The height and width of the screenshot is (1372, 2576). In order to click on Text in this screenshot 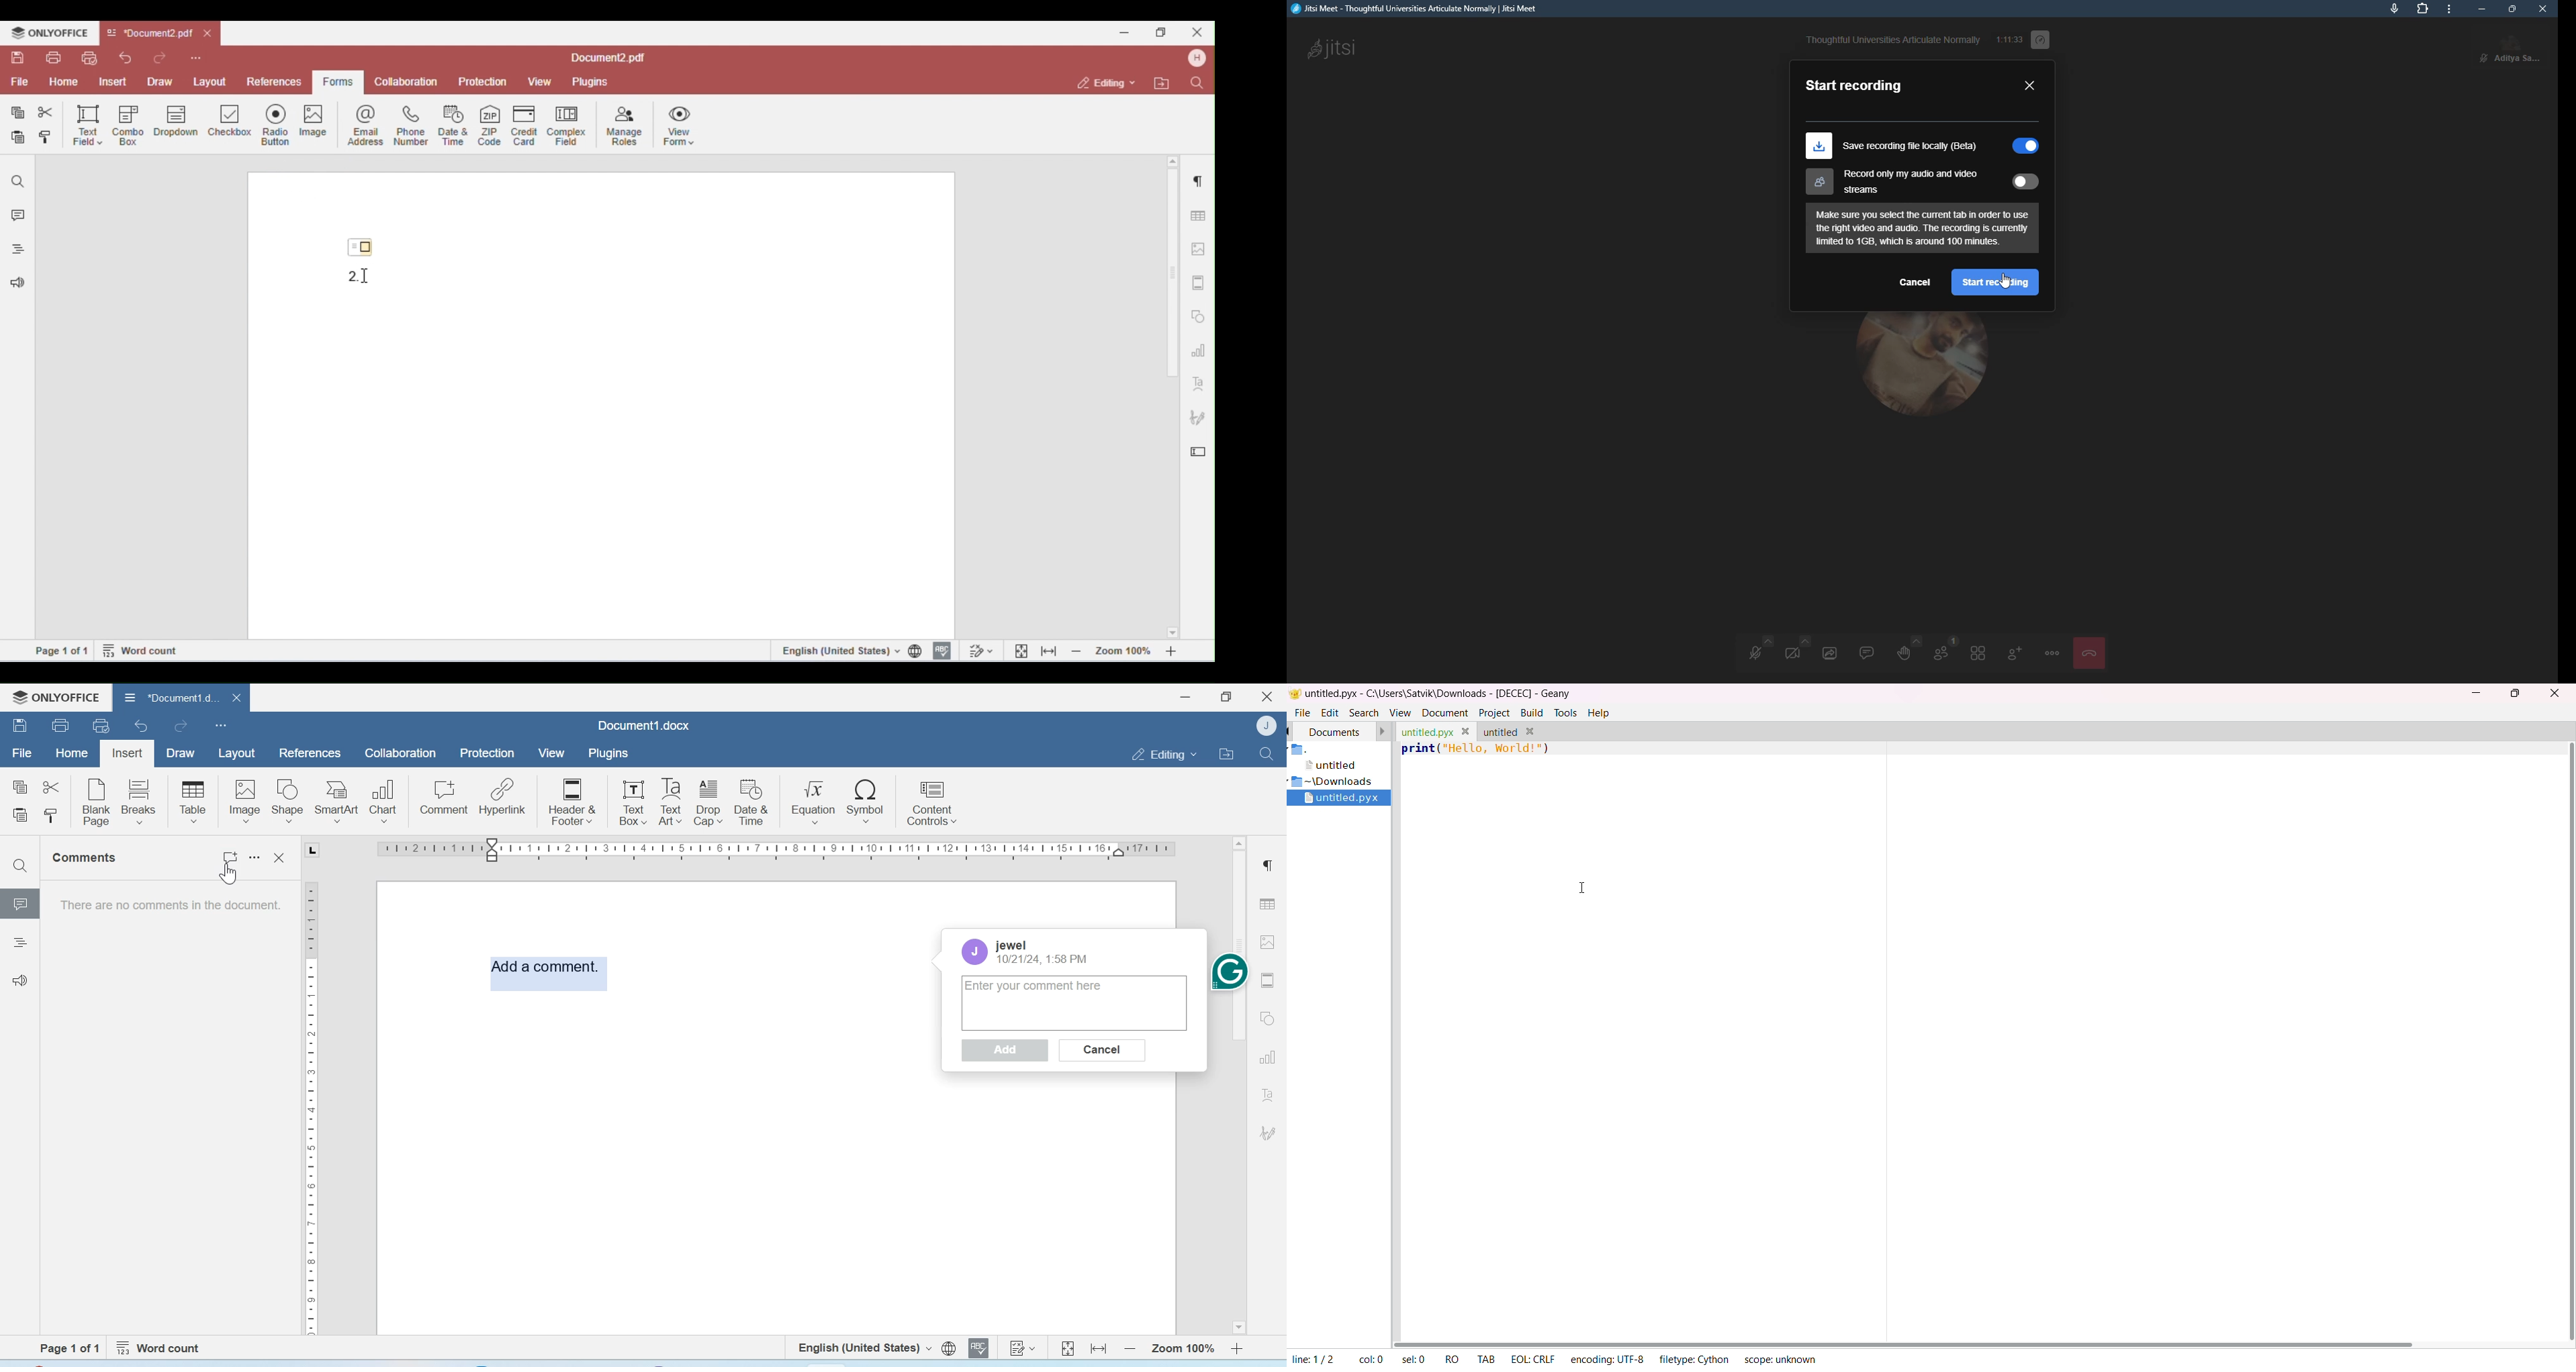, I will do `click(1268, 1094)`.